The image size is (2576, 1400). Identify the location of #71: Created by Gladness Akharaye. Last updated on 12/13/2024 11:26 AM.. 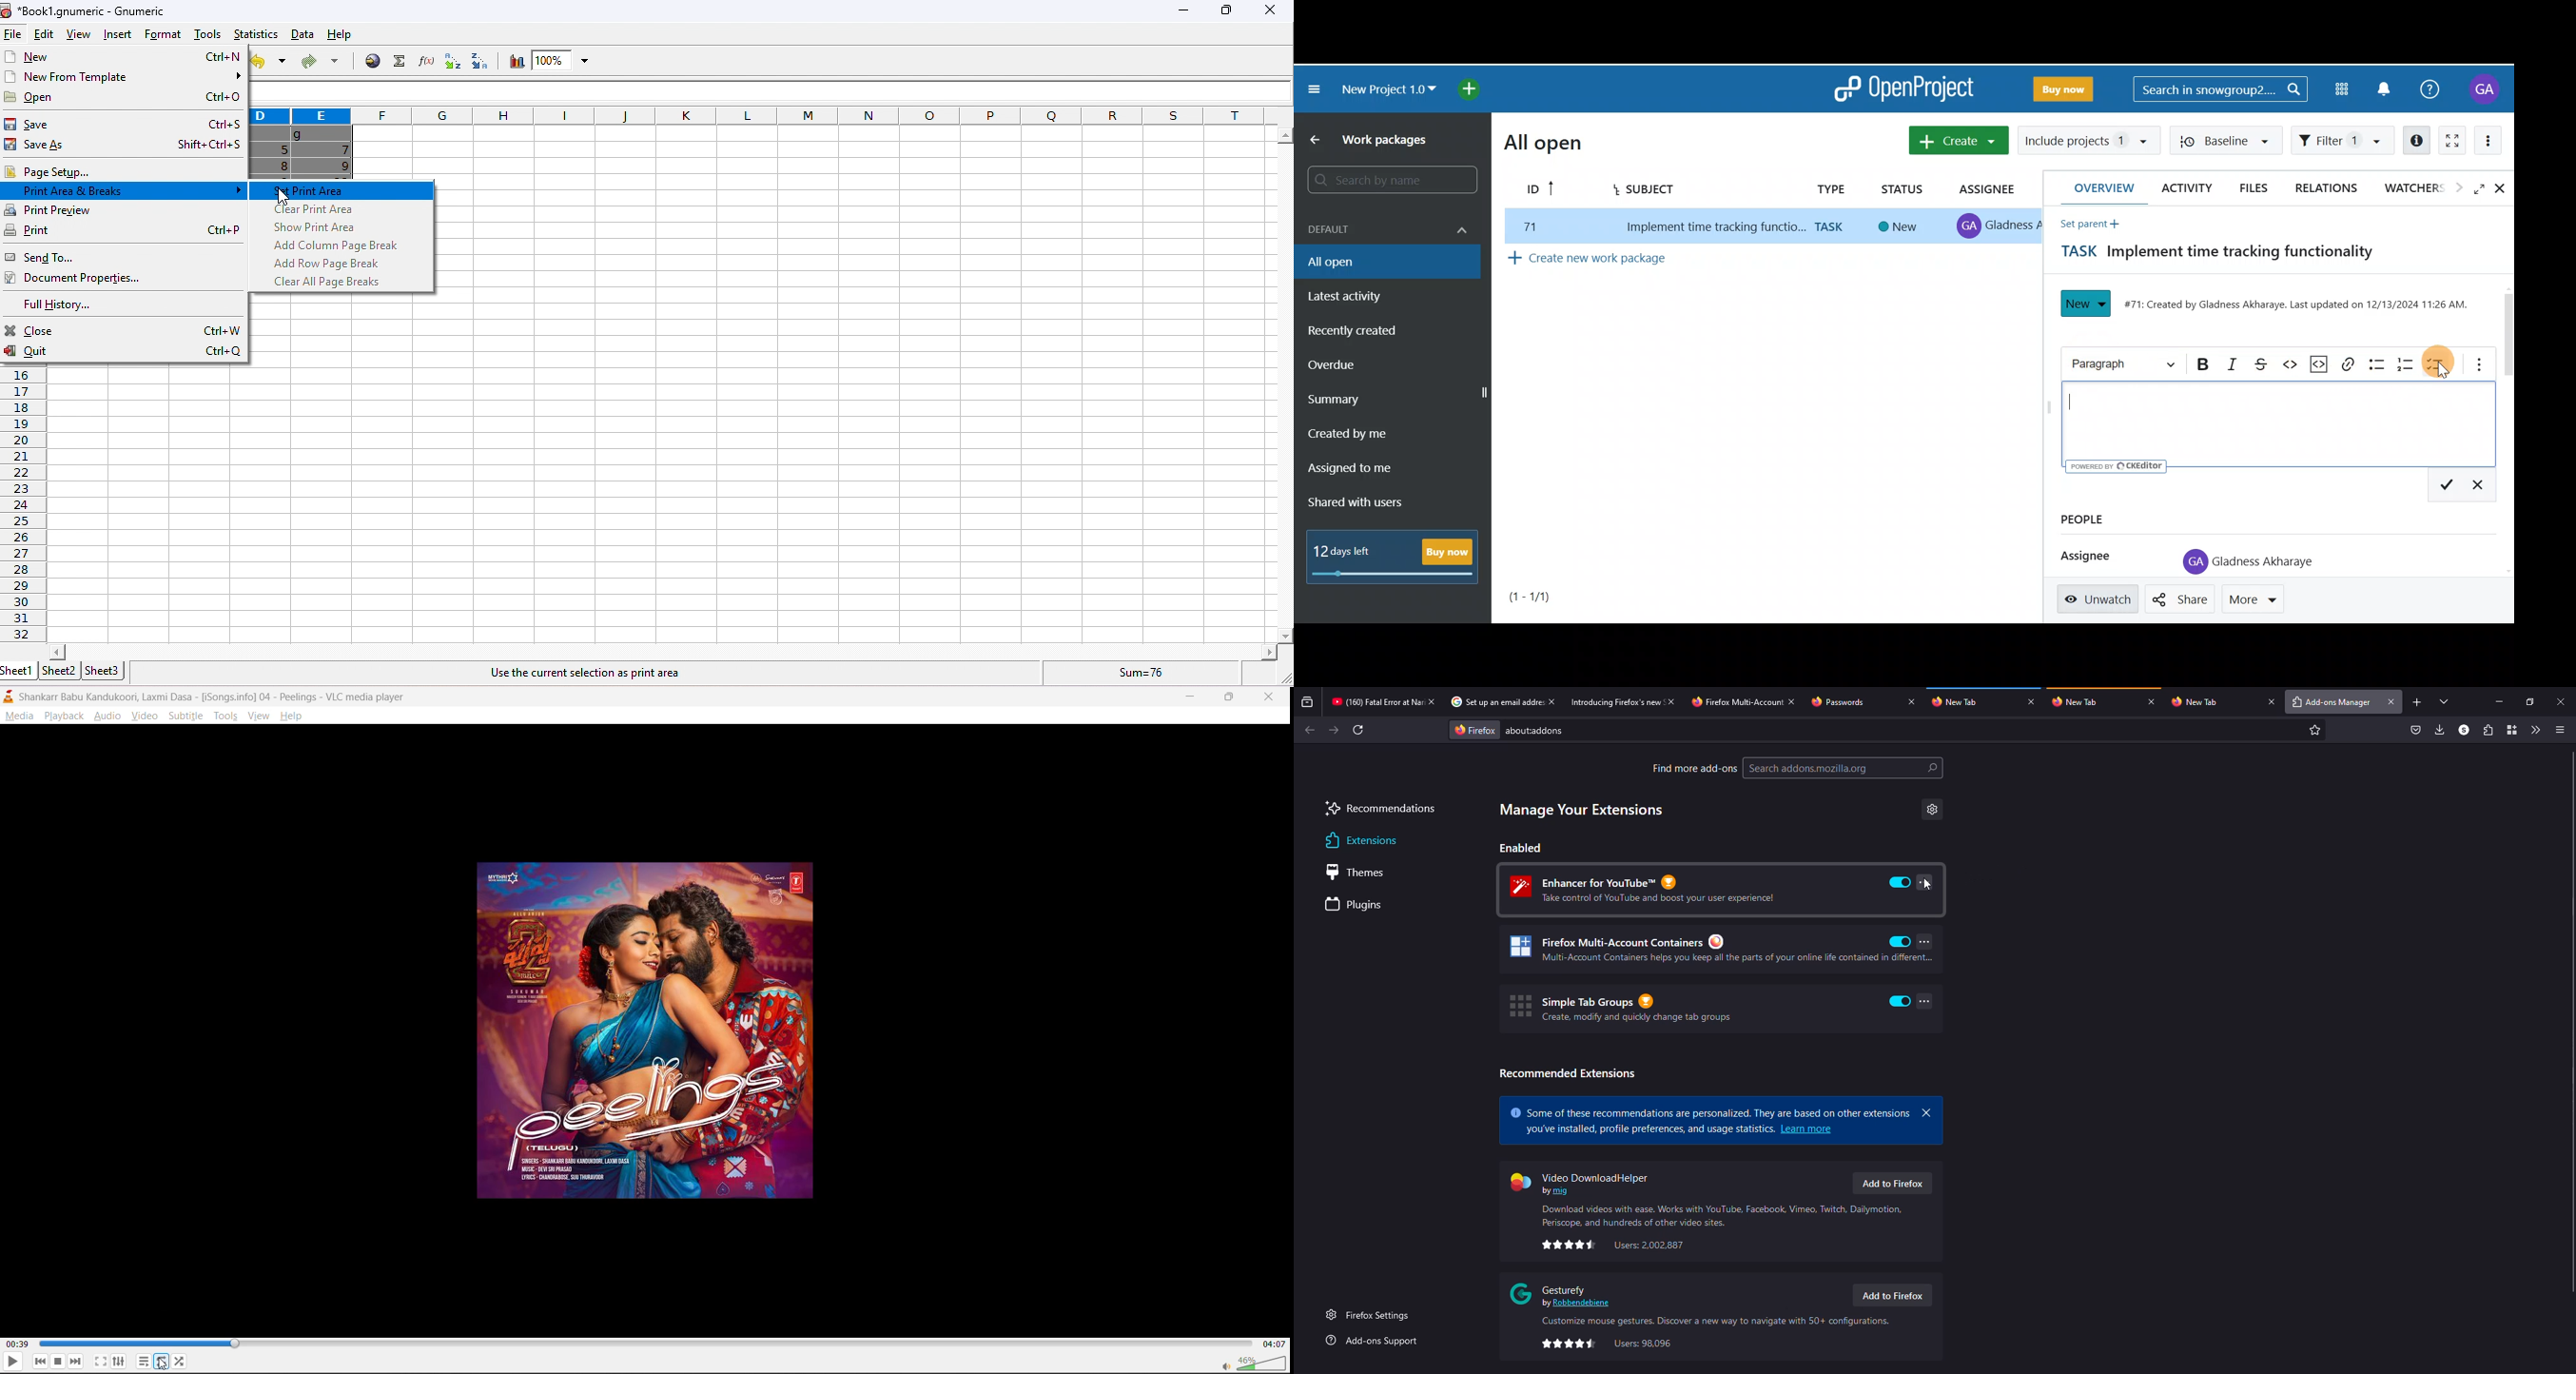
(2298, 308).